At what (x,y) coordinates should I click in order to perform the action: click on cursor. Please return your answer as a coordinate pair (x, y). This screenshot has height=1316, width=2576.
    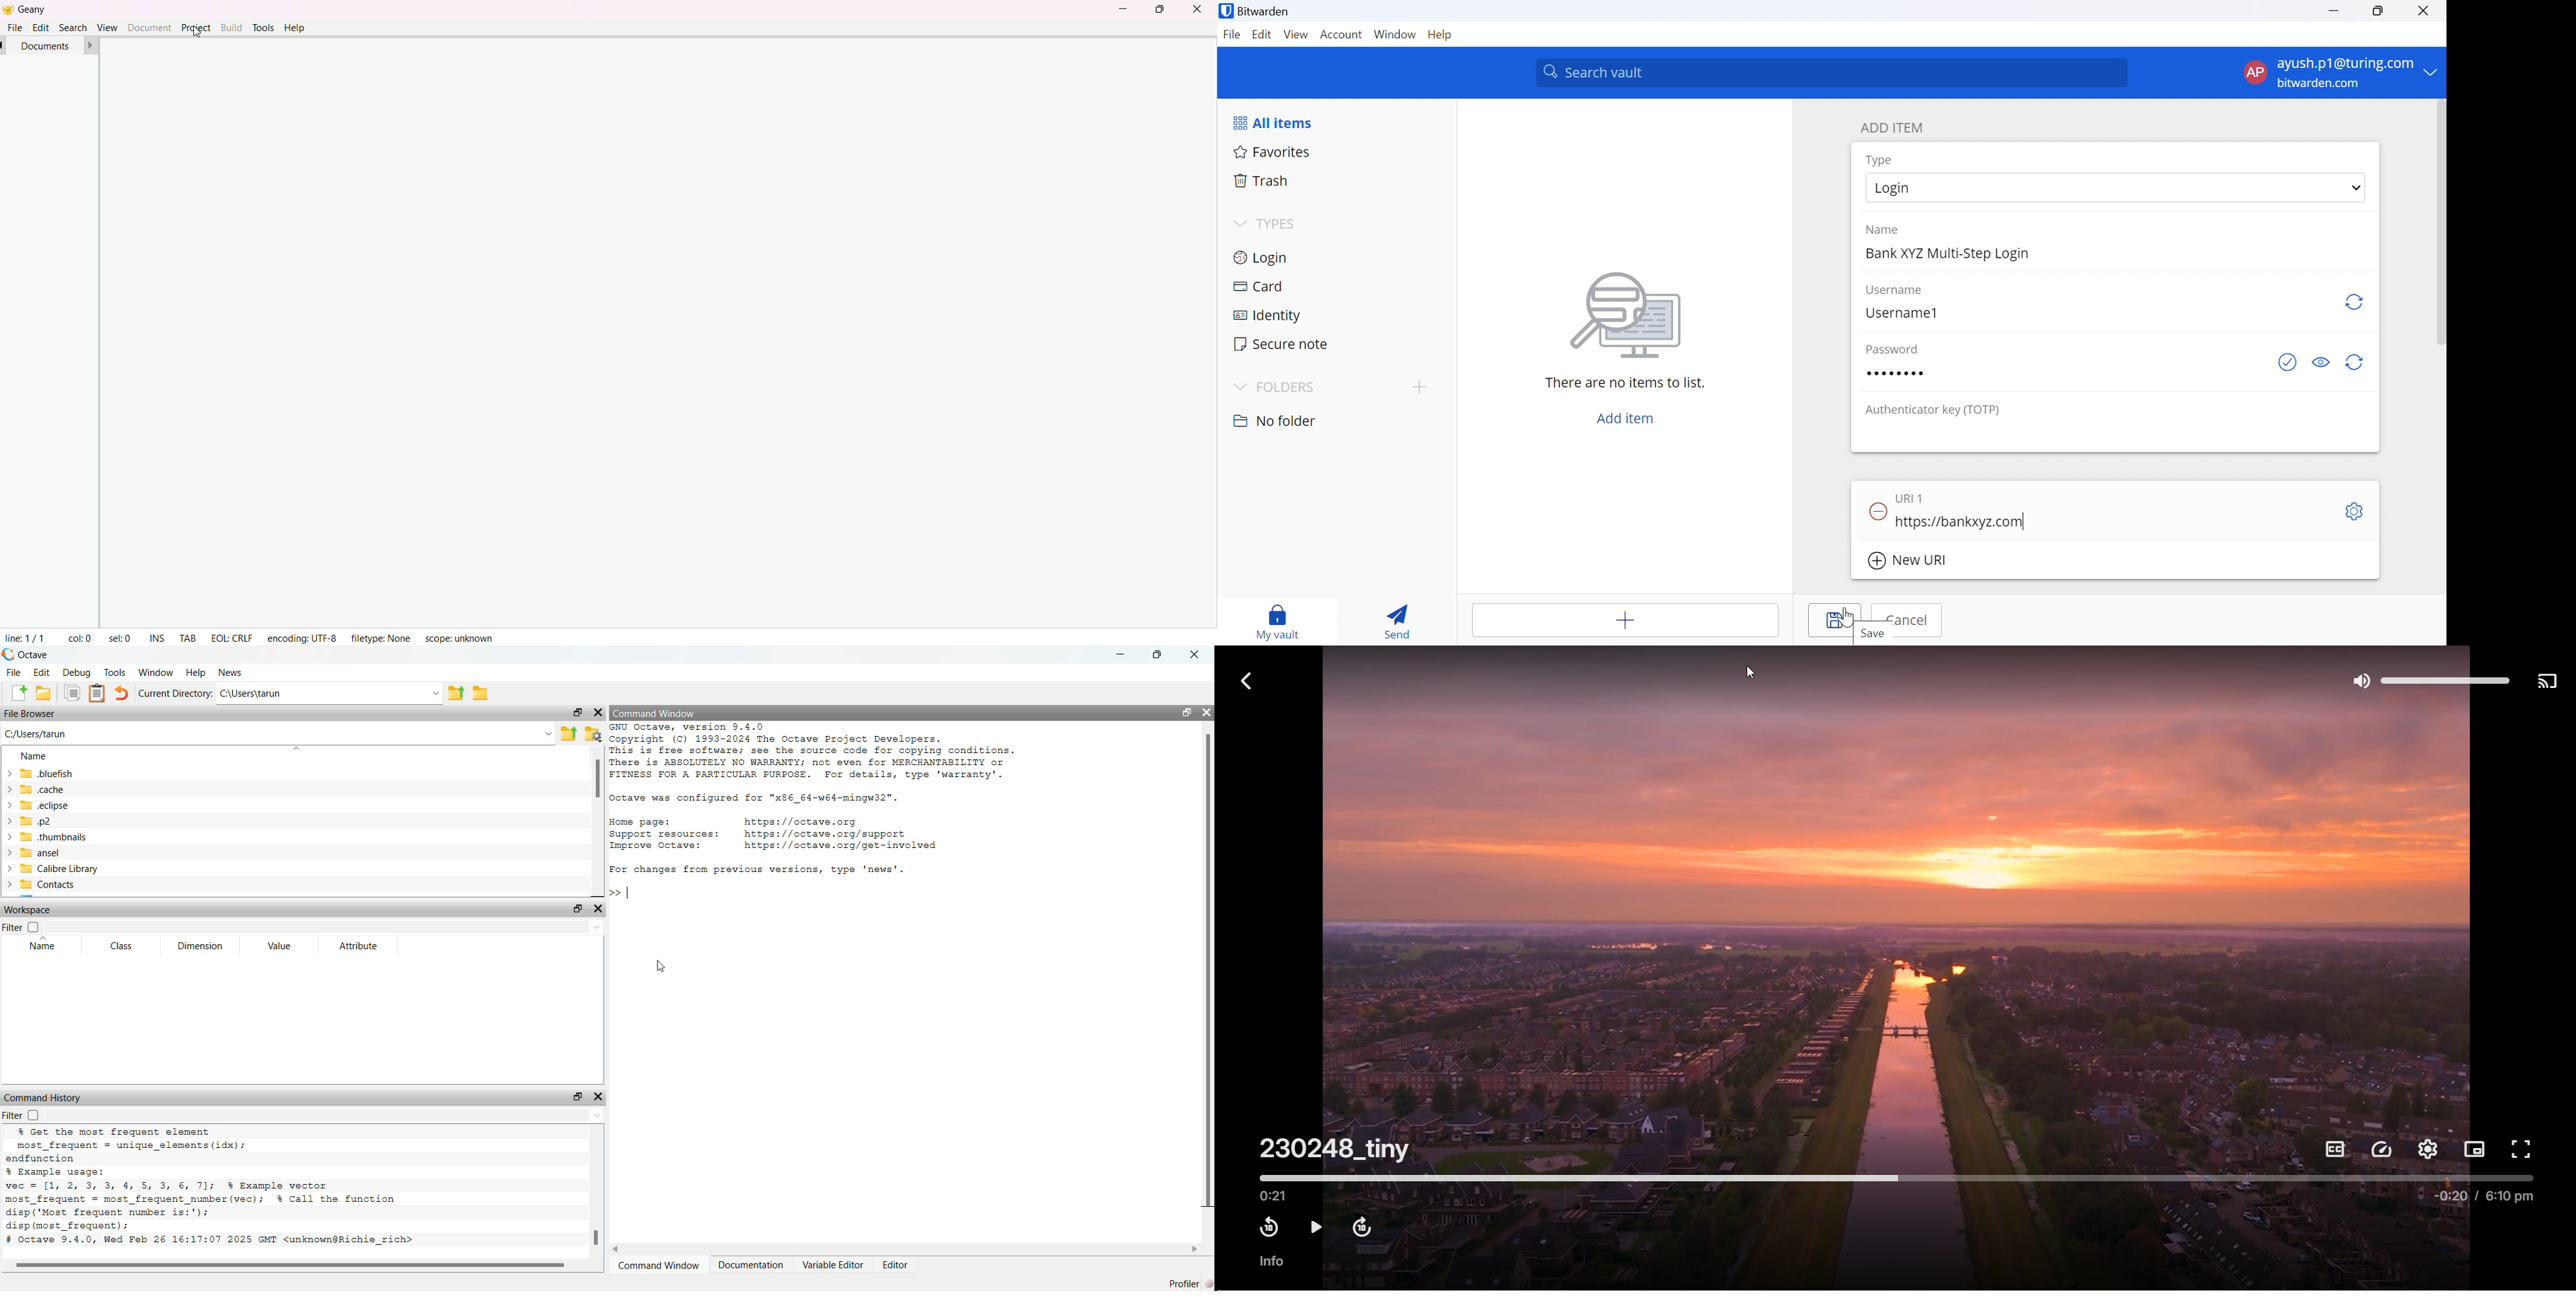
    Looking at the image, I should click on (197, 30).